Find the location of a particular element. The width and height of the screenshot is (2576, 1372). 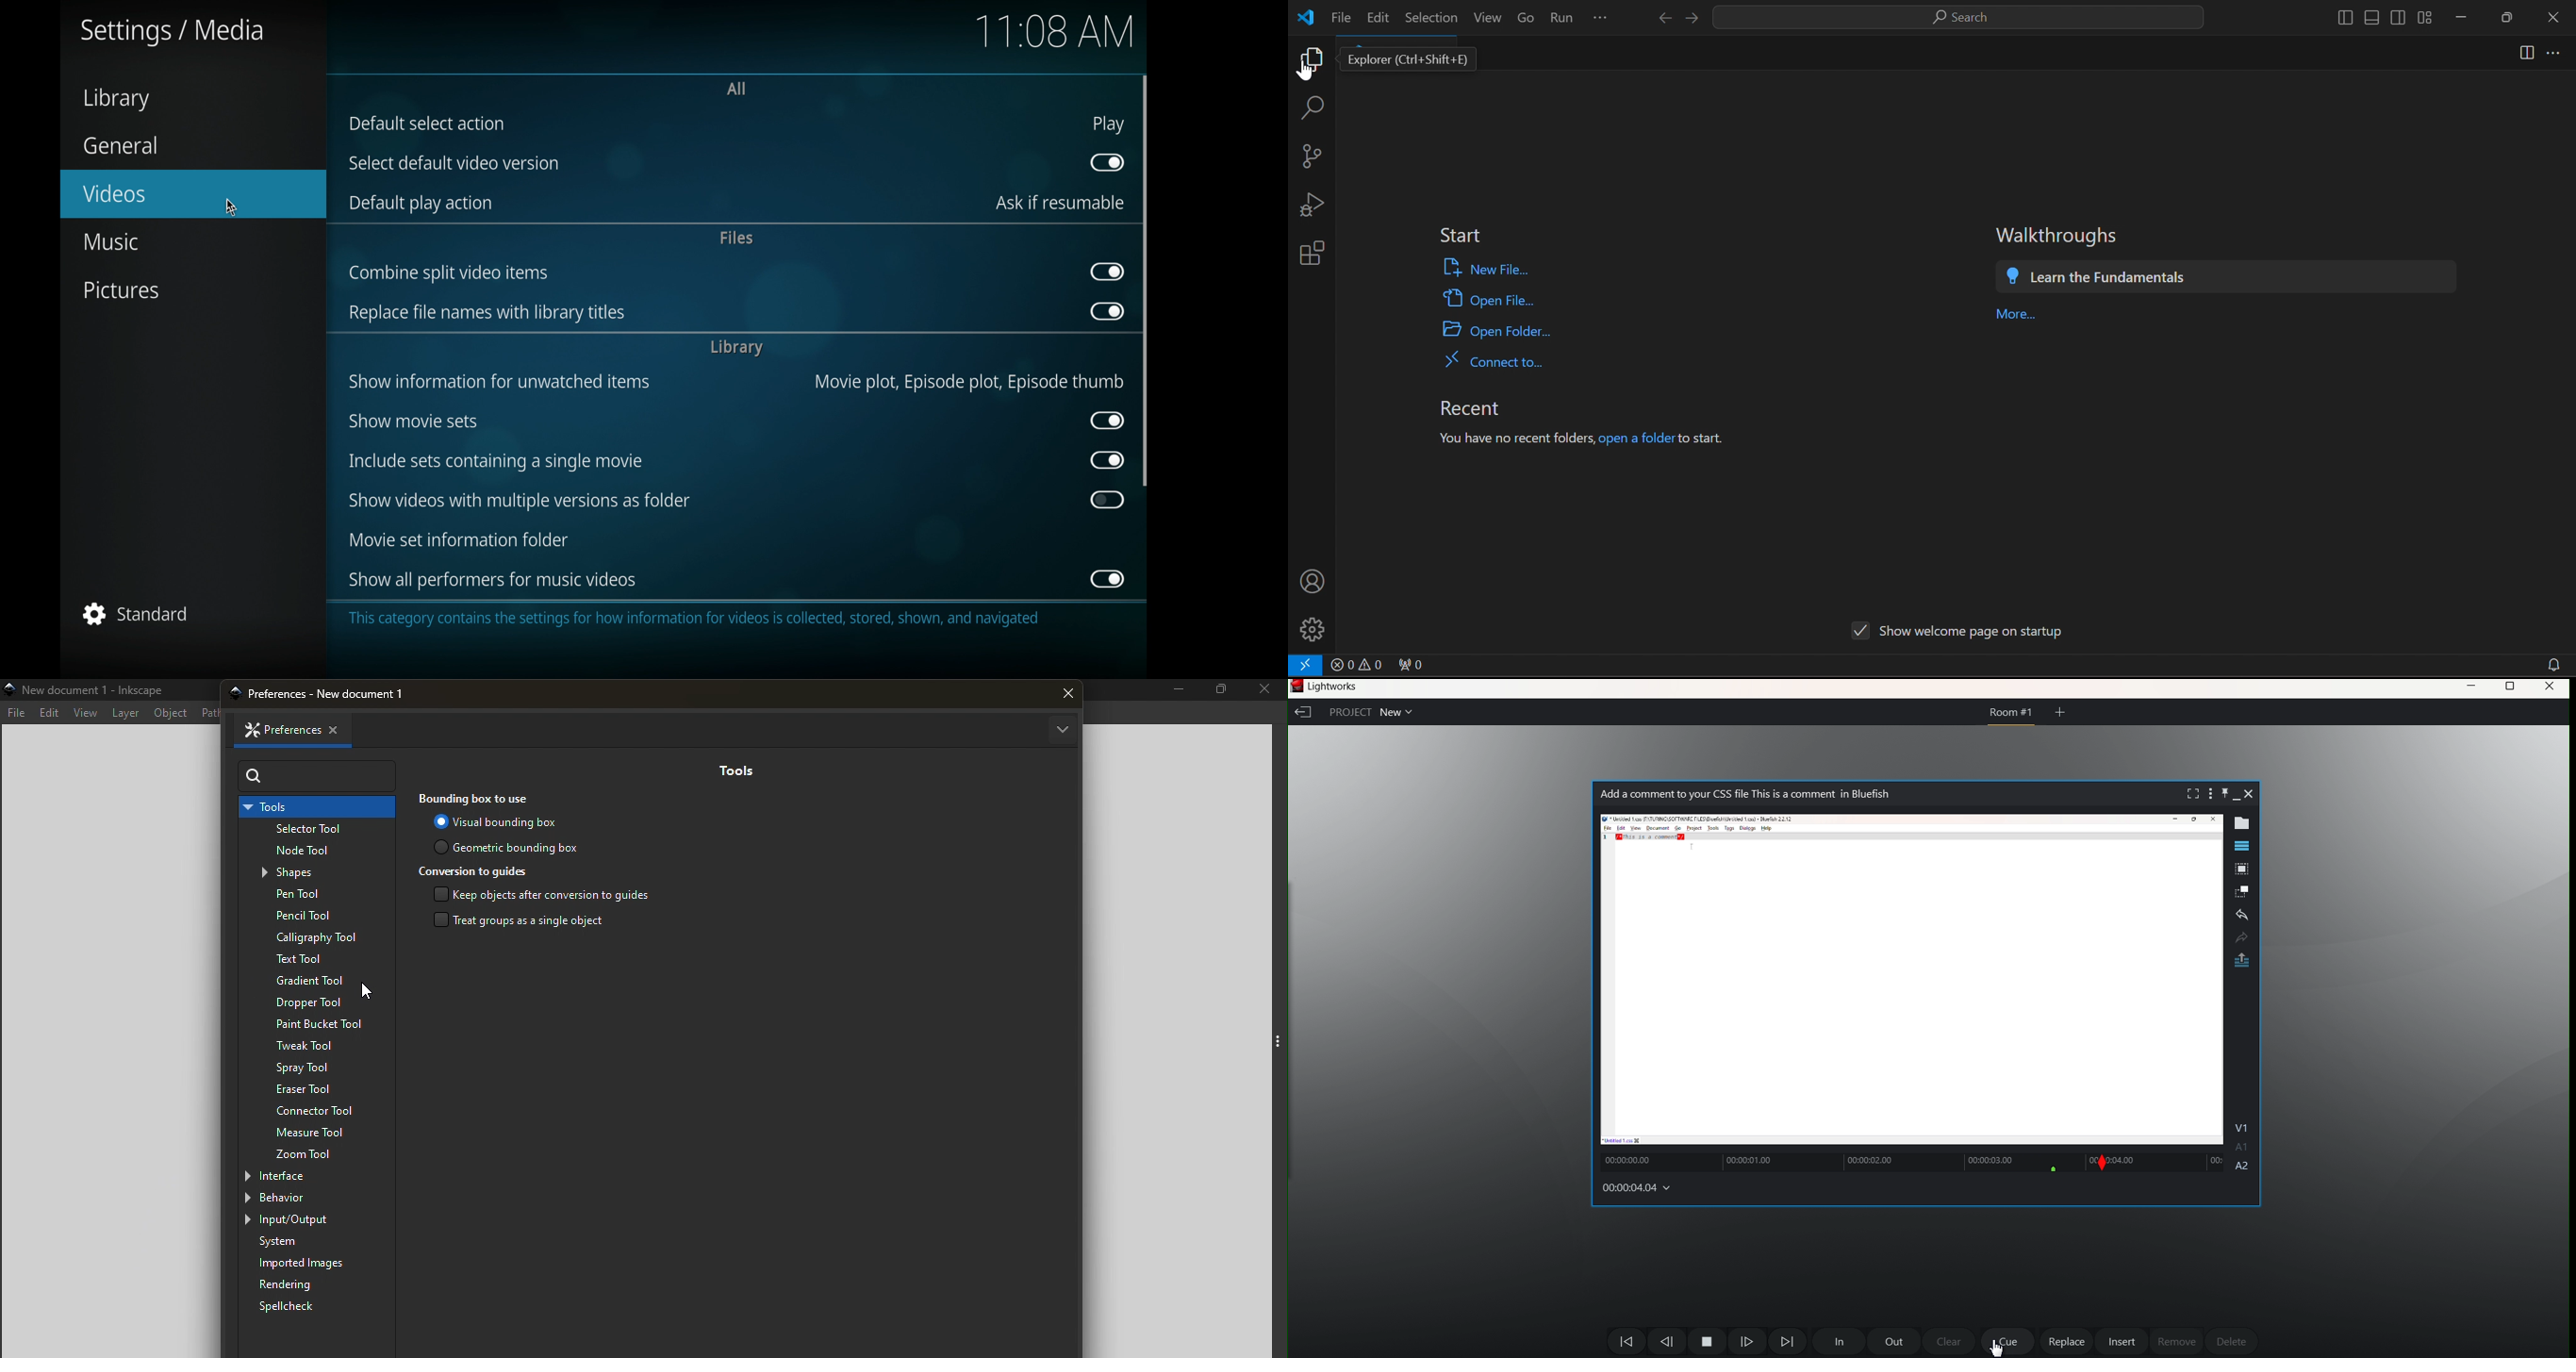

ask if resumable is located at coordinates (1060, 203).